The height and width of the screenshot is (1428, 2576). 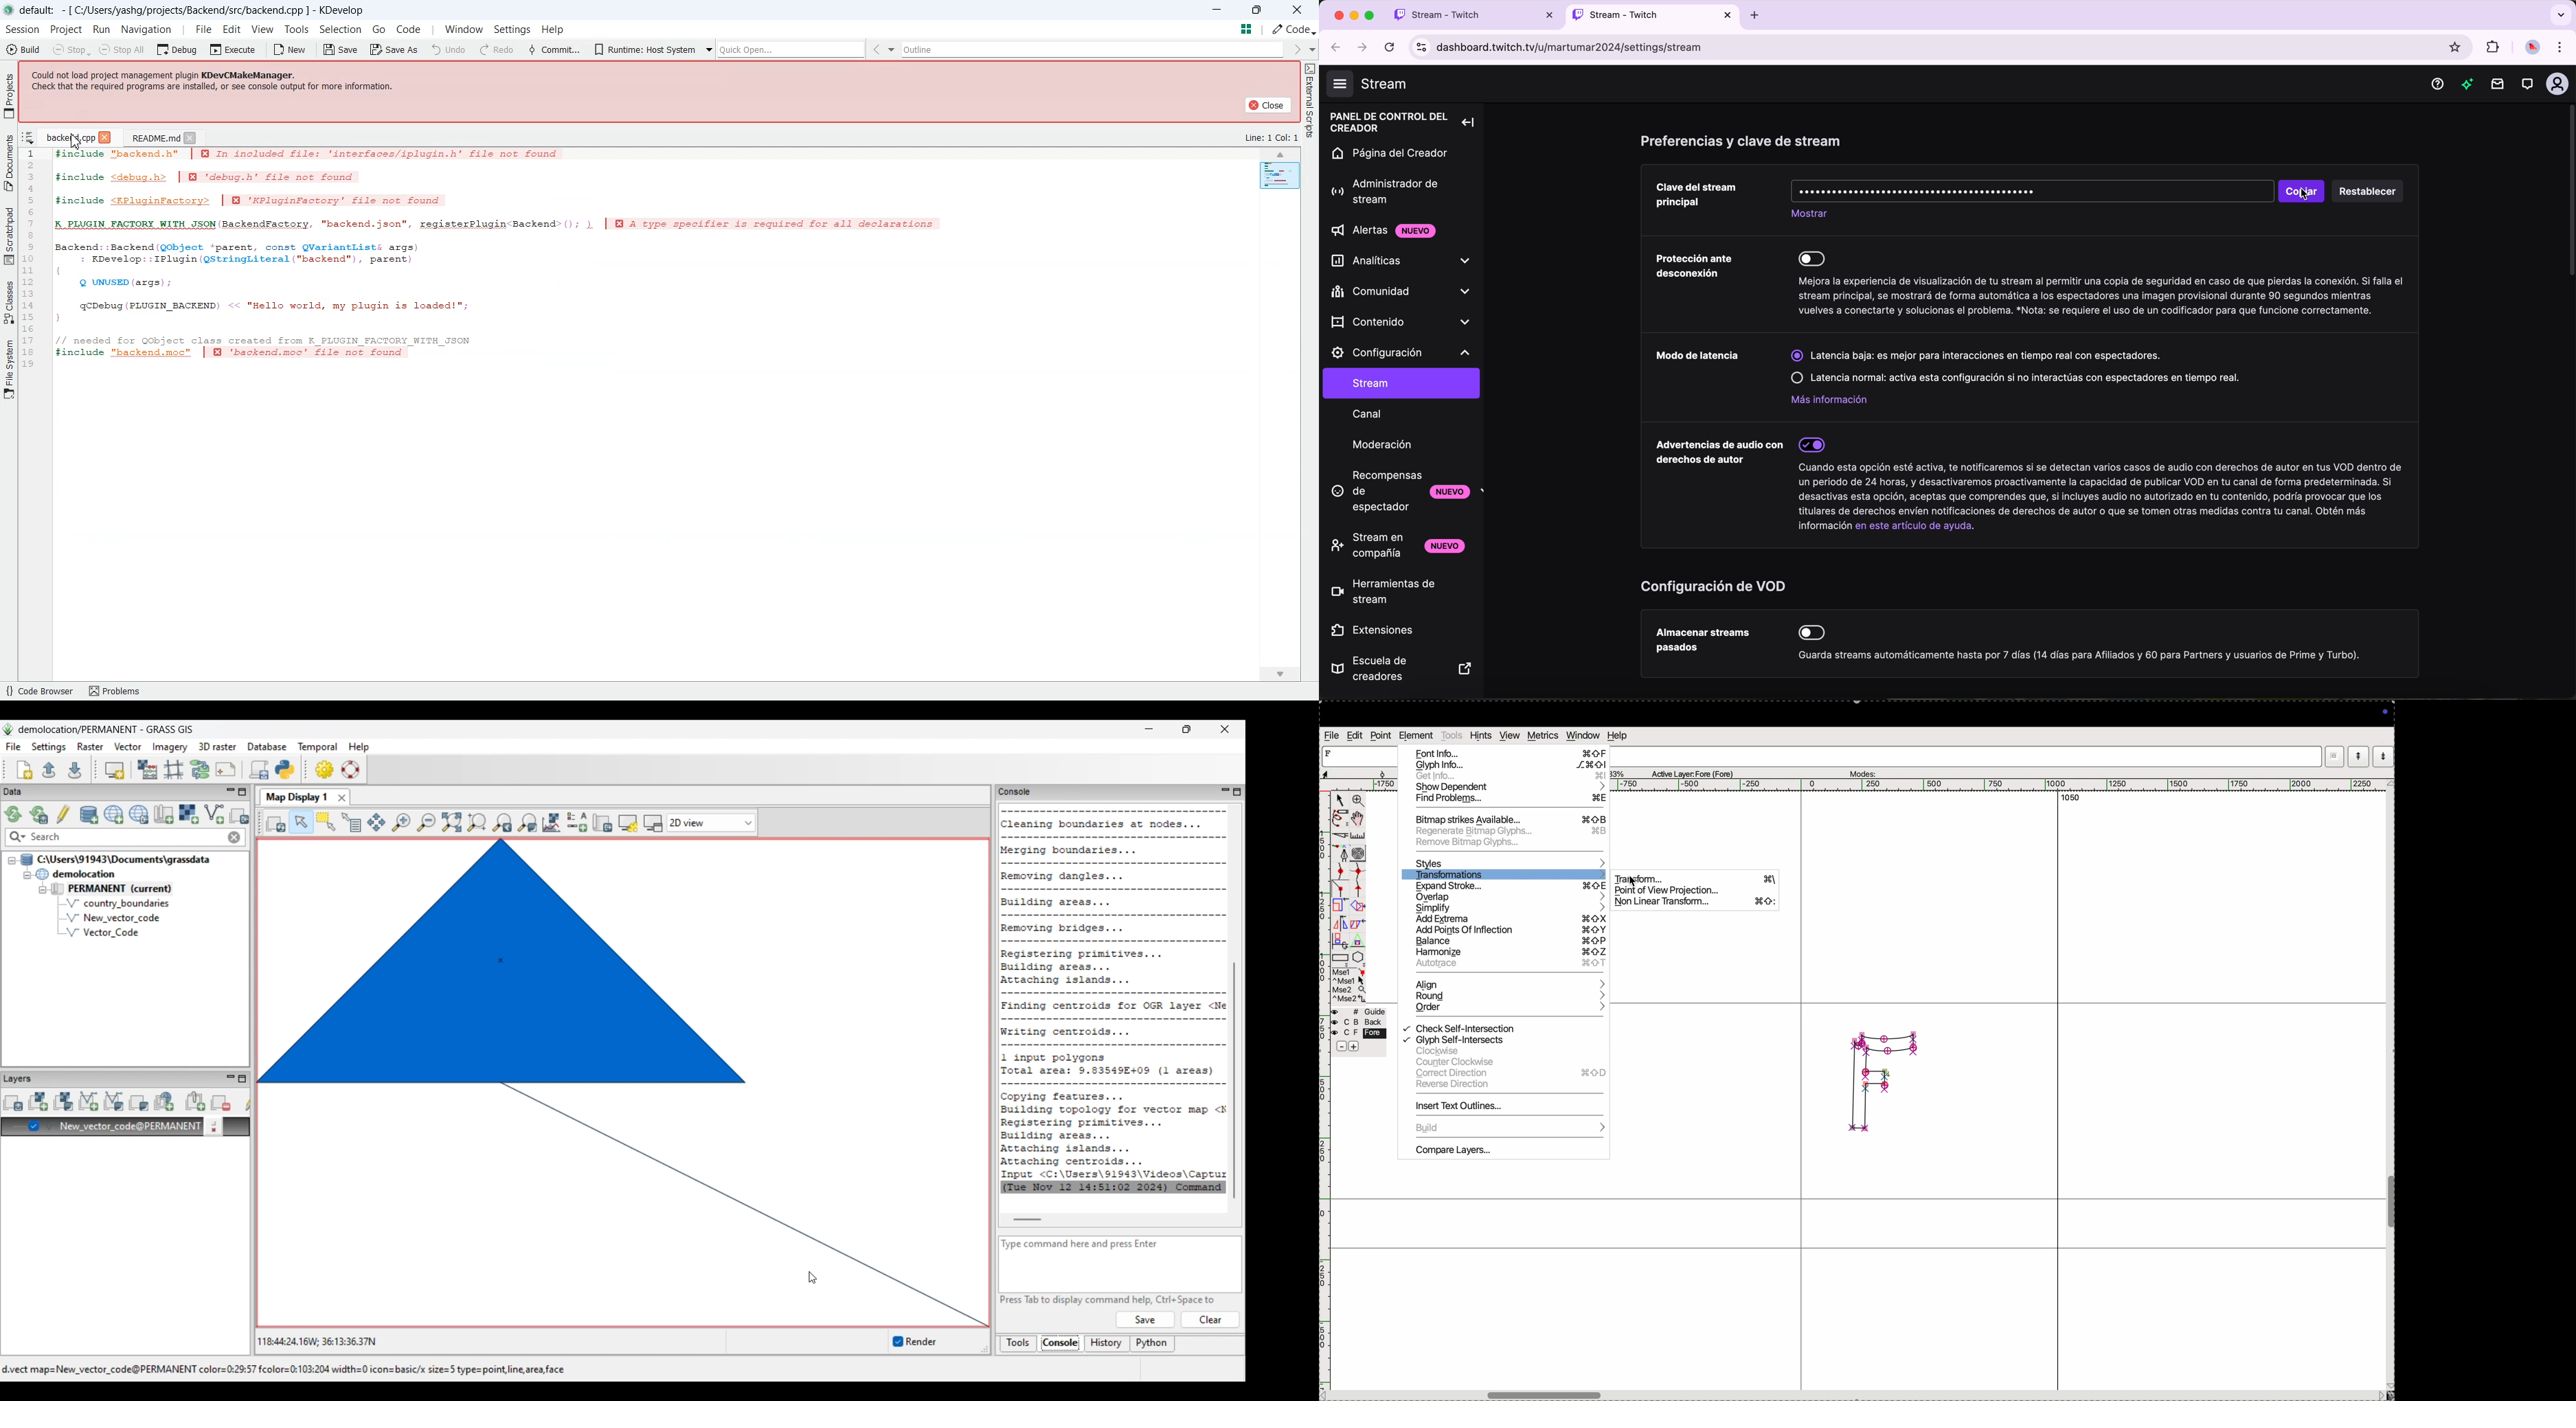 I want to click on refresh the page, so click(x=1386, y=48).